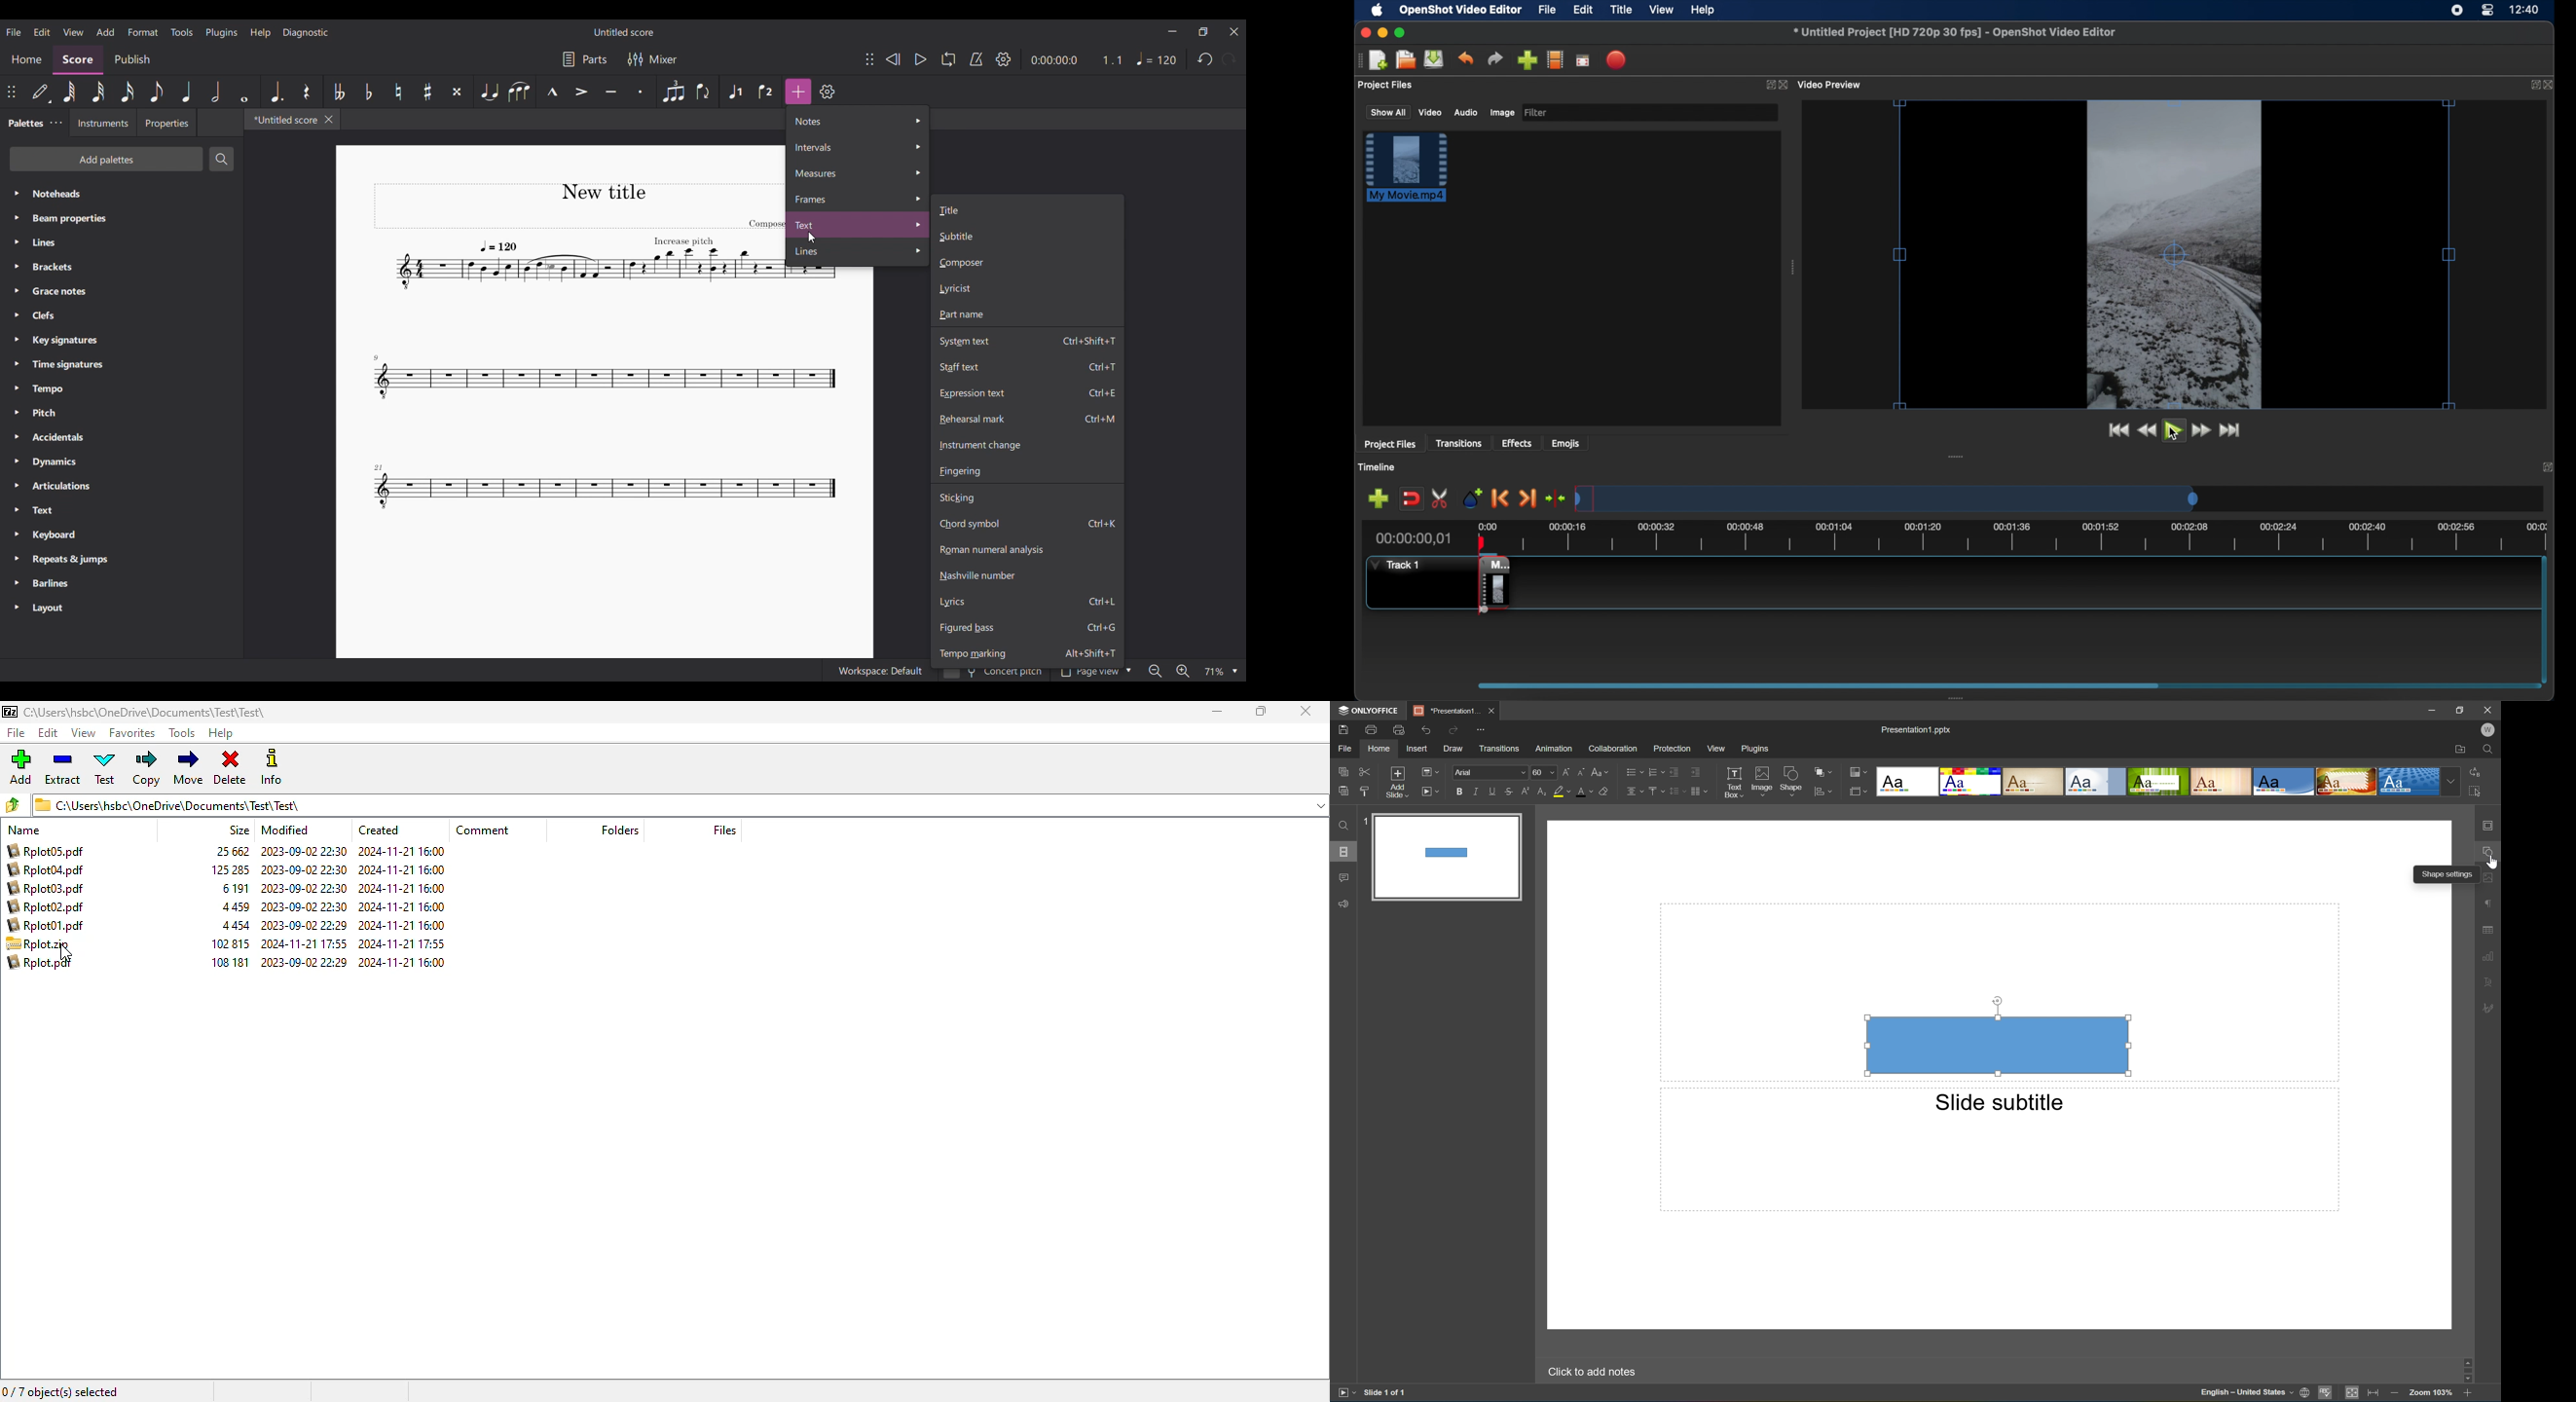 The height and width of the screenshot is (1428, 2576). What do you see at coordinates (121, 291) in the screenshot?
I see `Grace notes` at bounding box center [121, 291].